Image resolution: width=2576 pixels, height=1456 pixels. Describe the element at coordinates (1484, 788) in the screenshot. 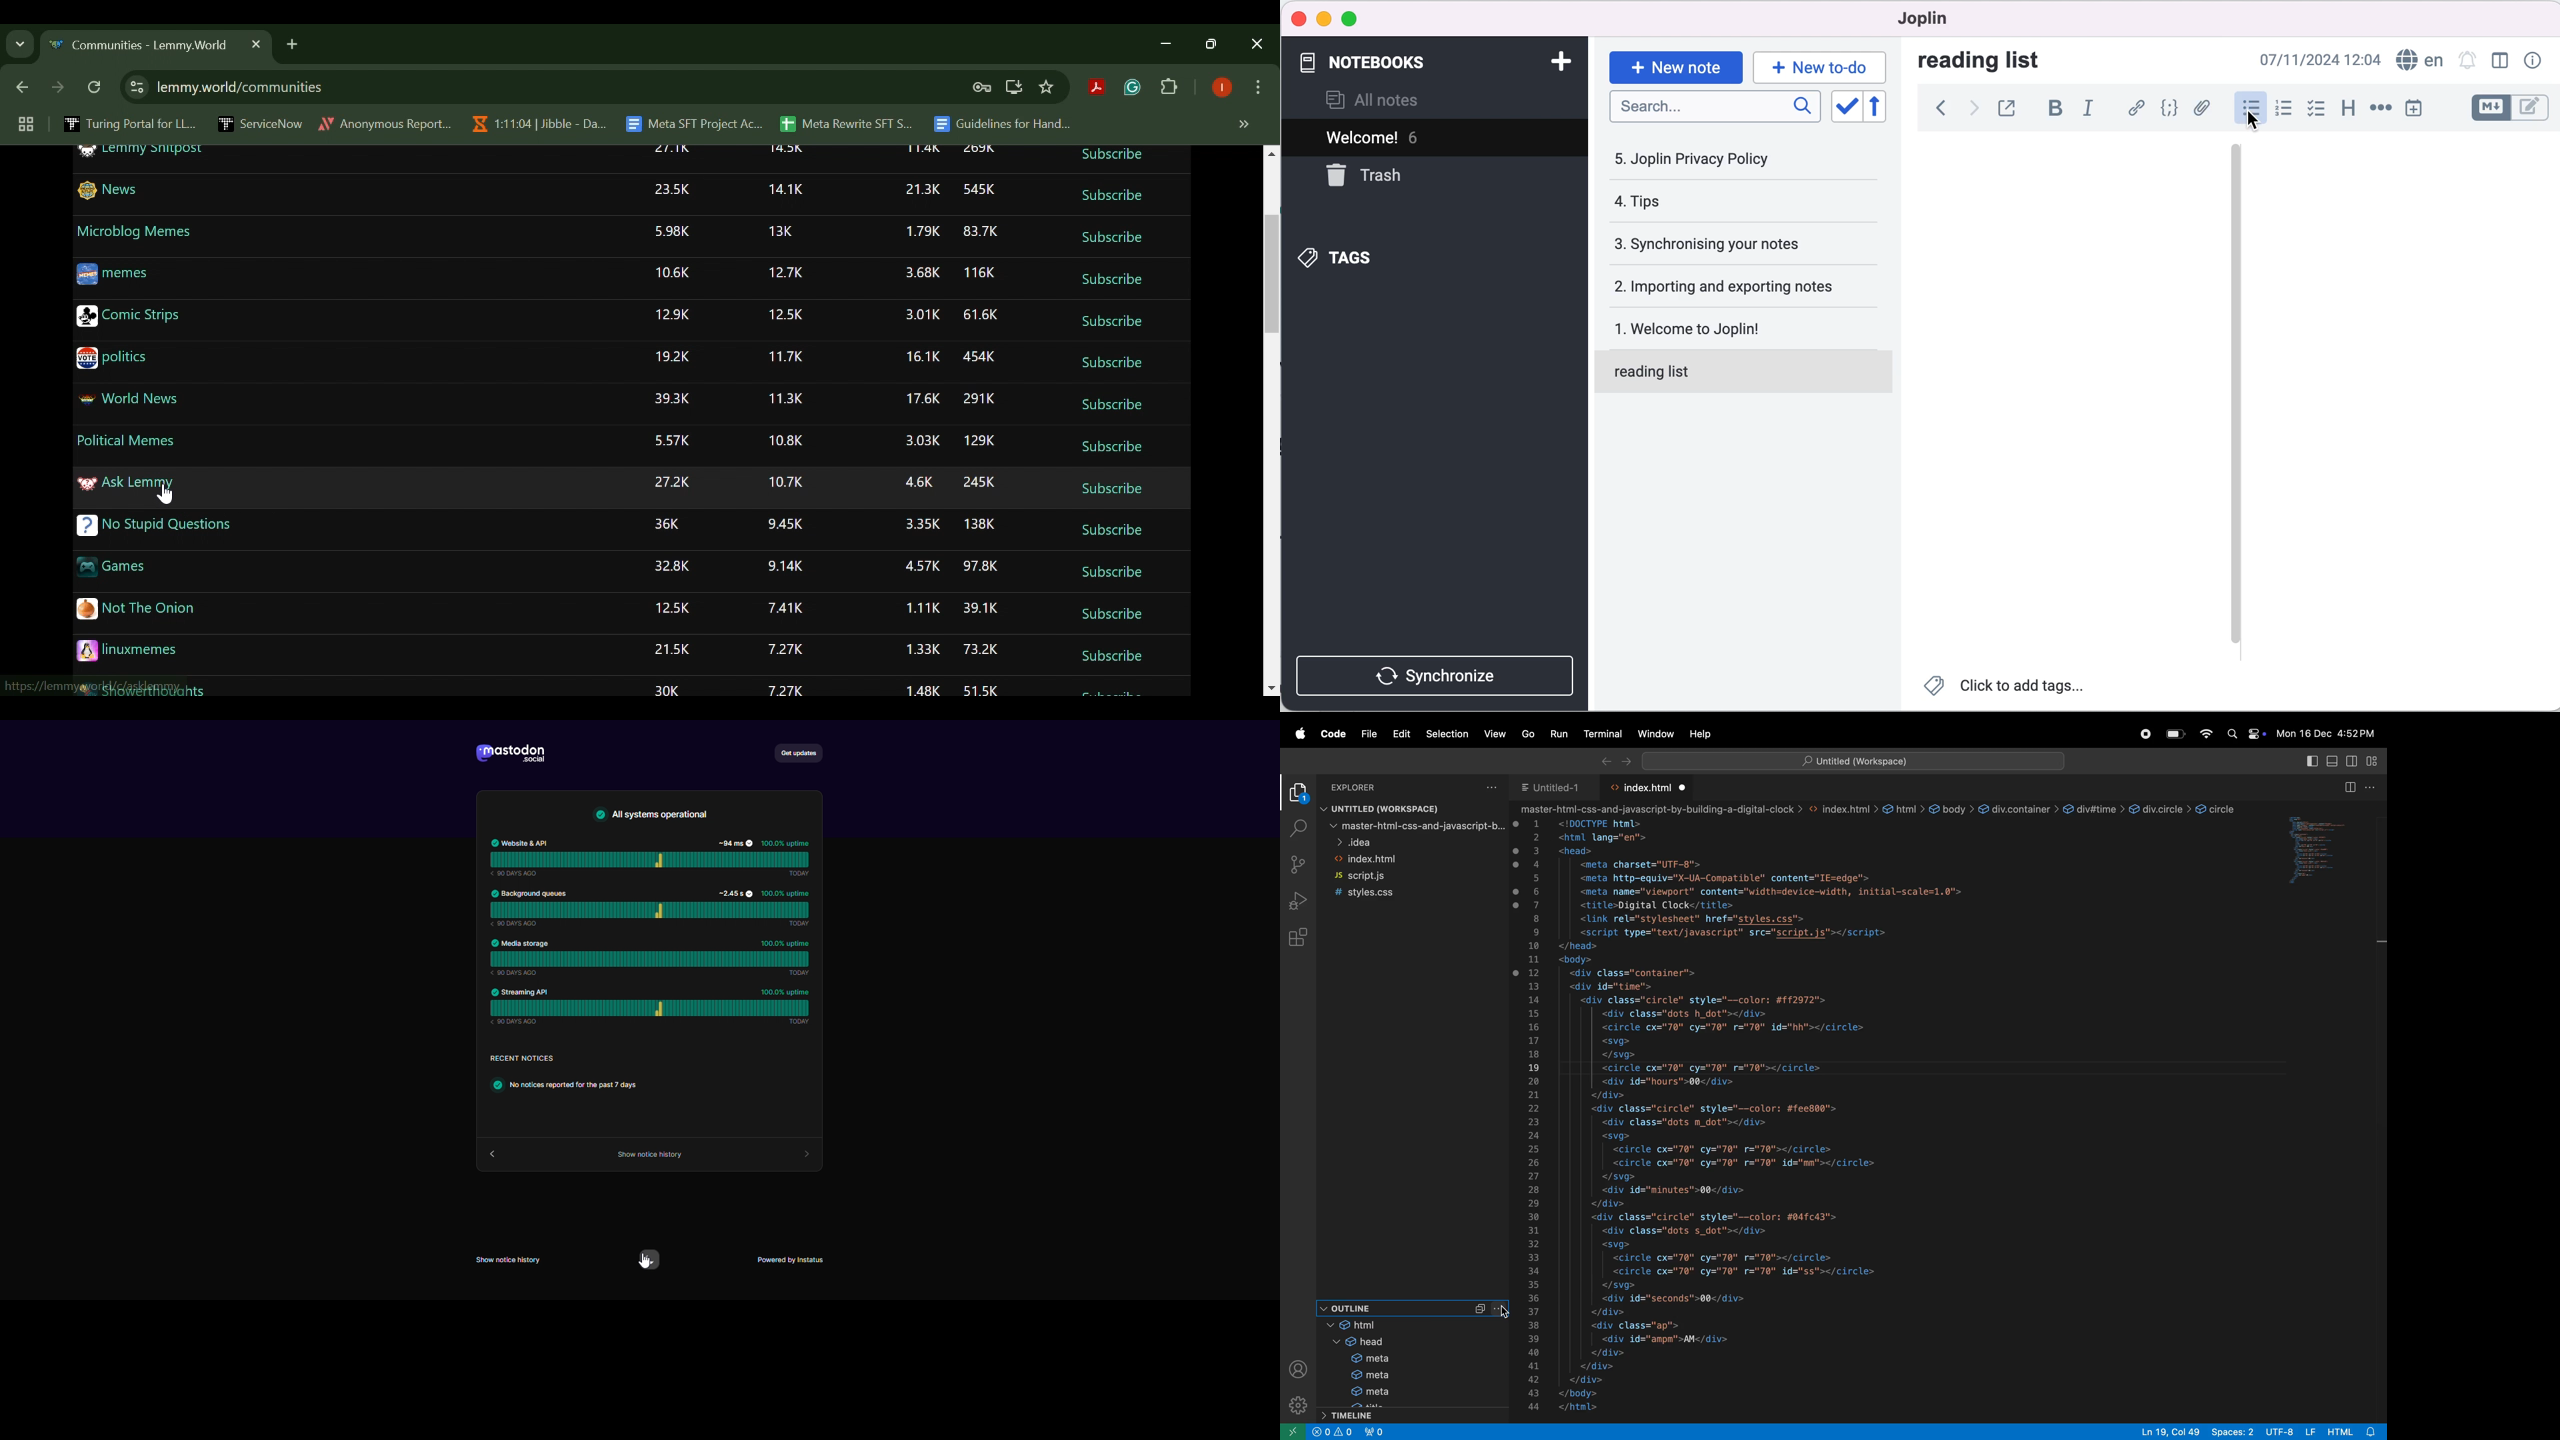

I see `options` at that location.